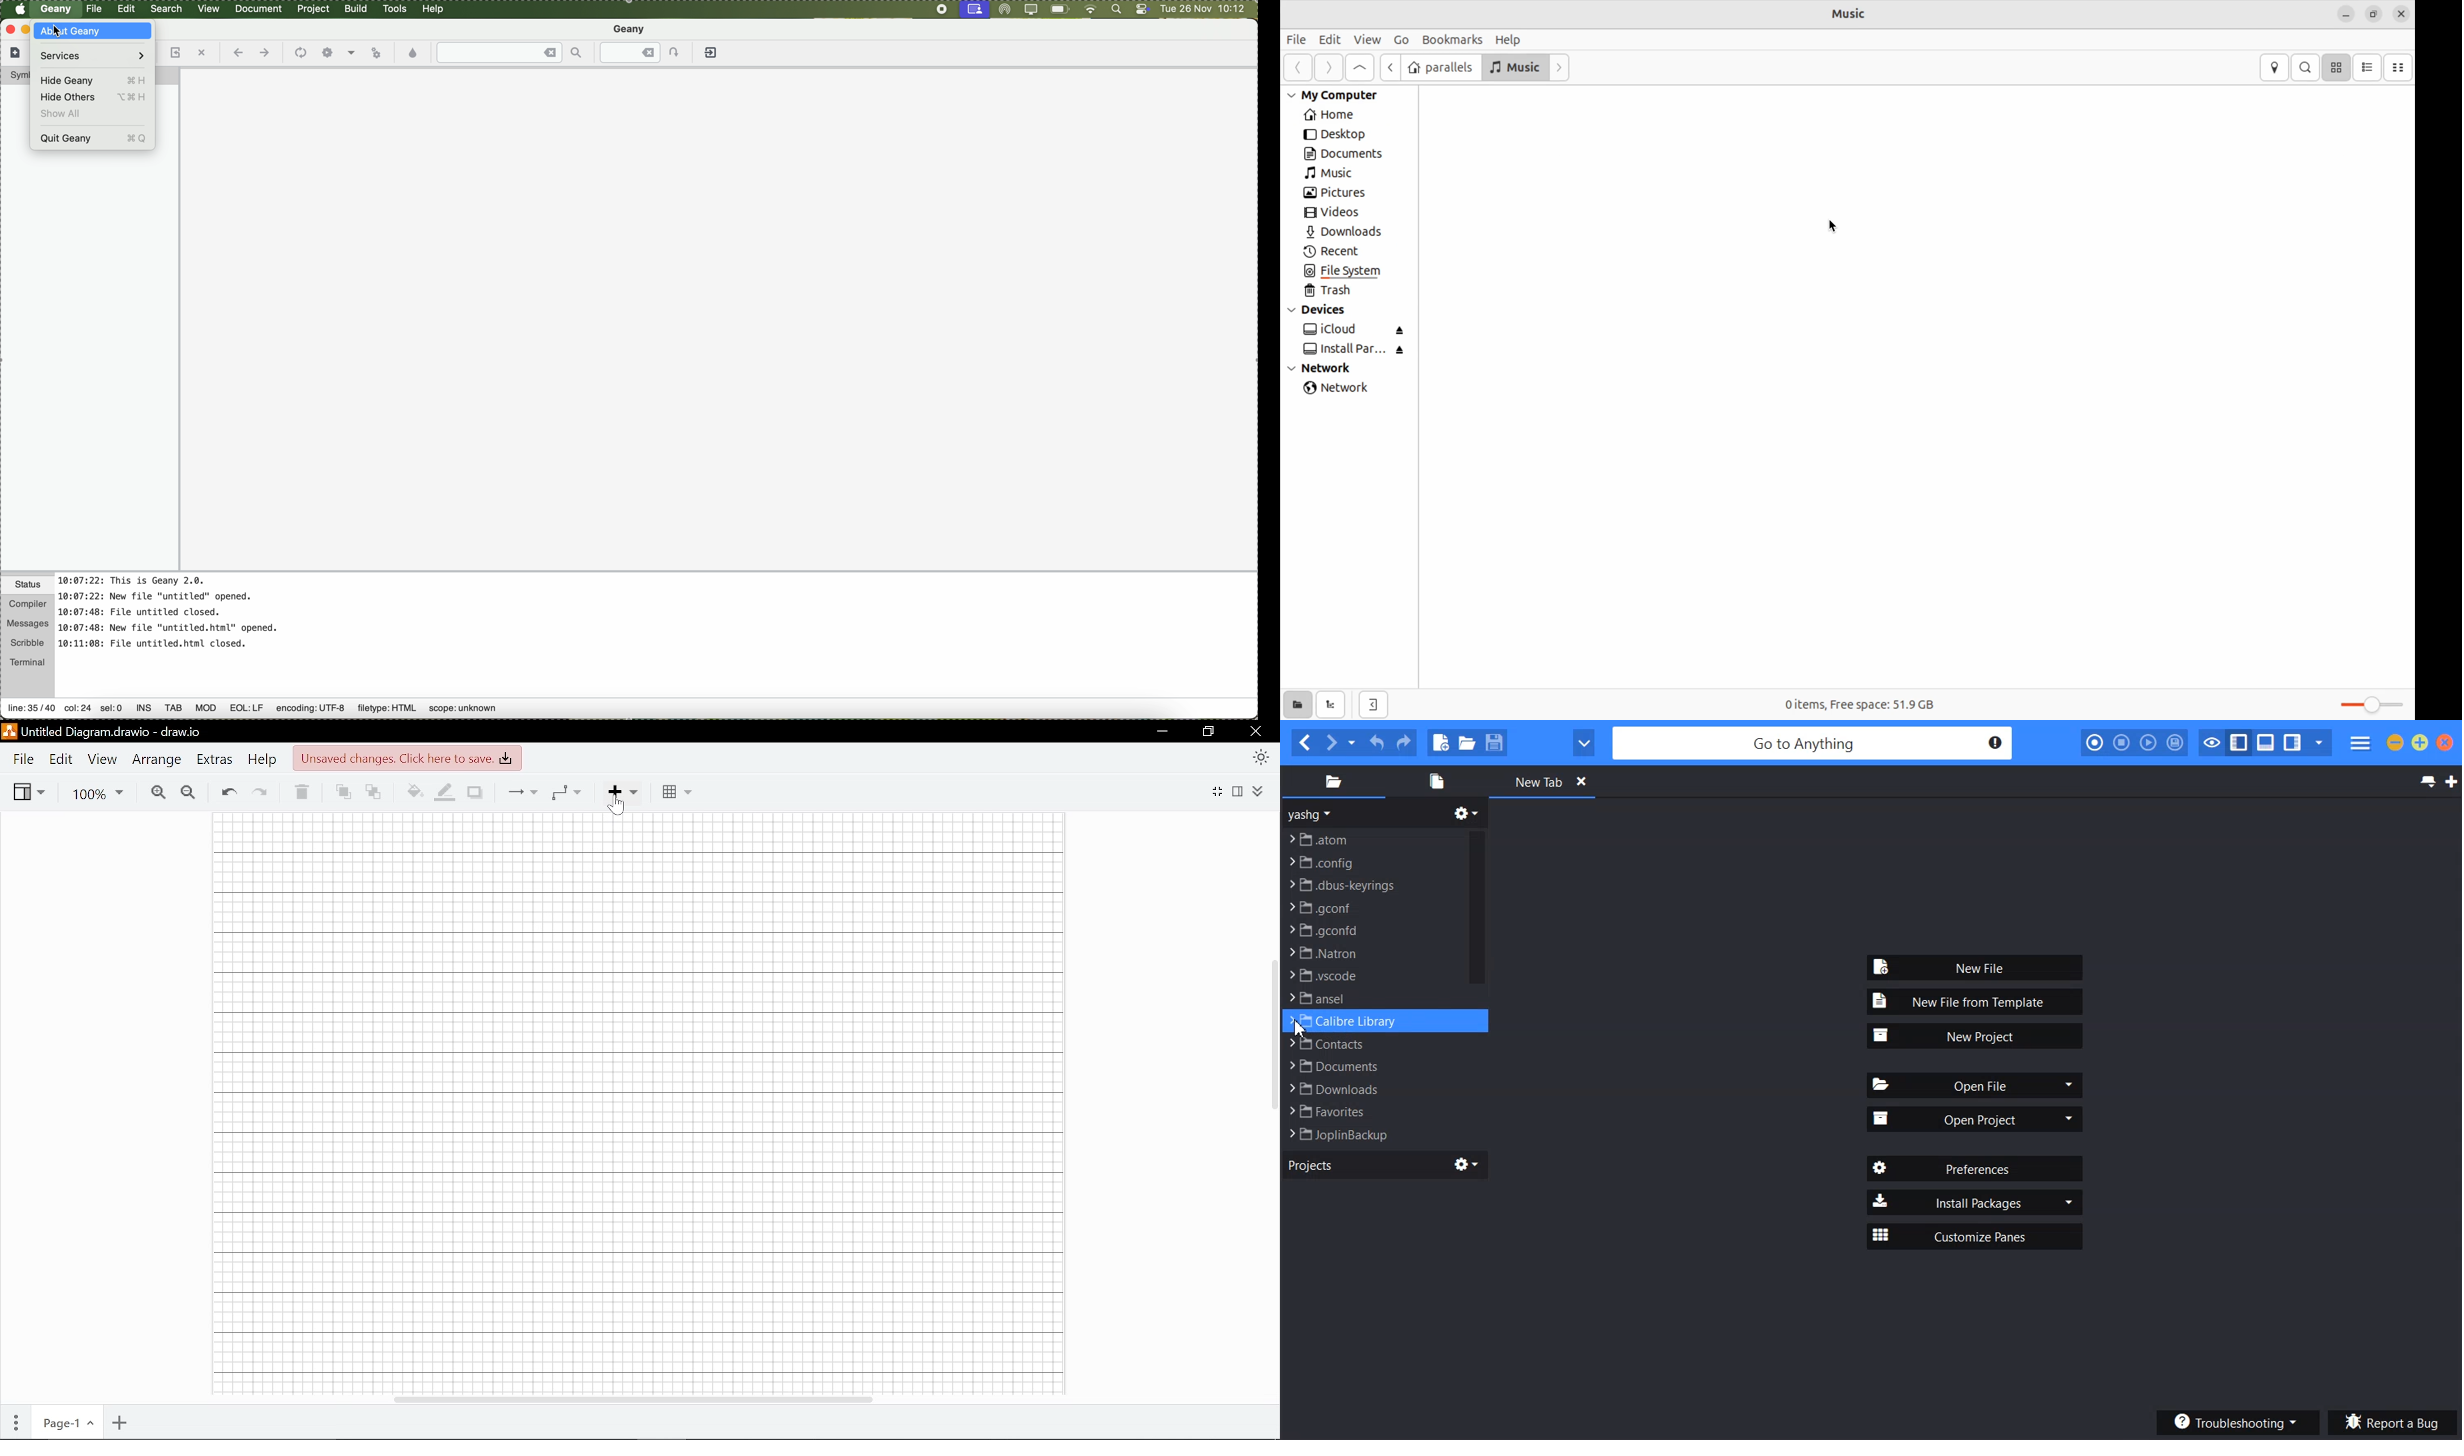  What do you see at coordinates (2371, 707) in the screenshot?
I see `Toggle zoom` at bounding box center [2371, 707].